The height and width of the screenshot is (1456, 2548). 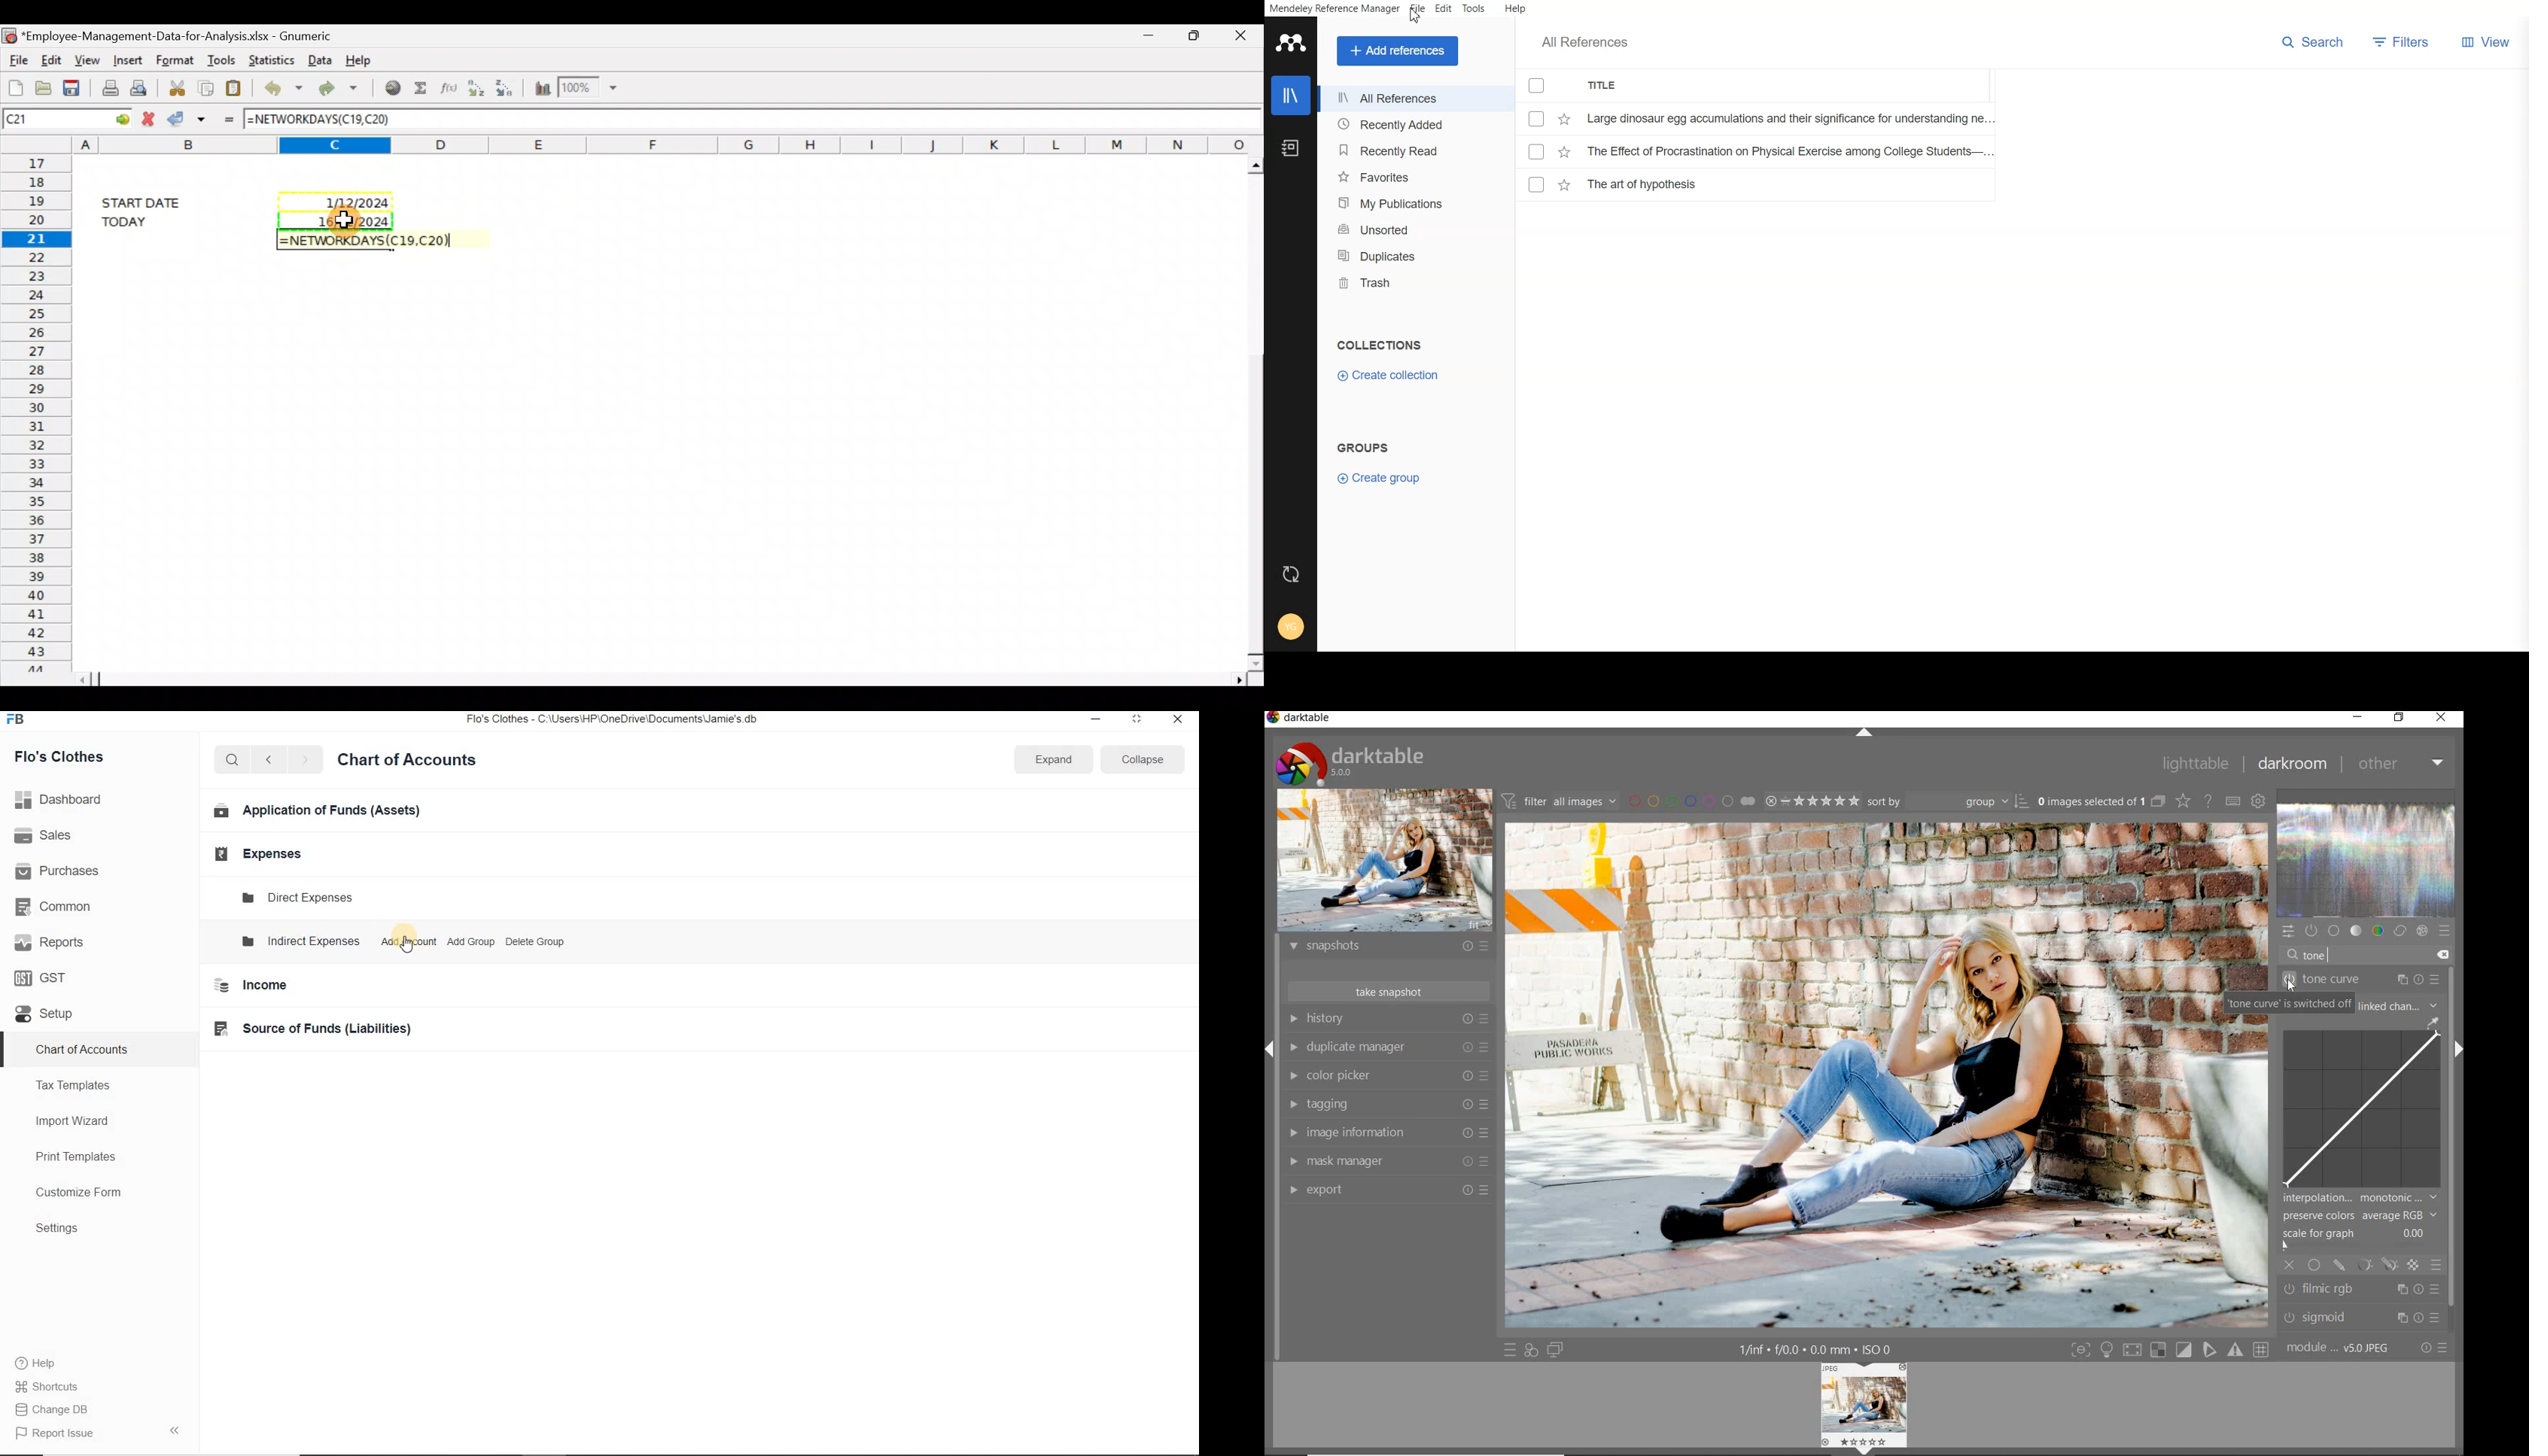 What do you see at coordinates (351, 220) in the screenshot?
I see `16/12/2024` at bounding box center [351, 220].